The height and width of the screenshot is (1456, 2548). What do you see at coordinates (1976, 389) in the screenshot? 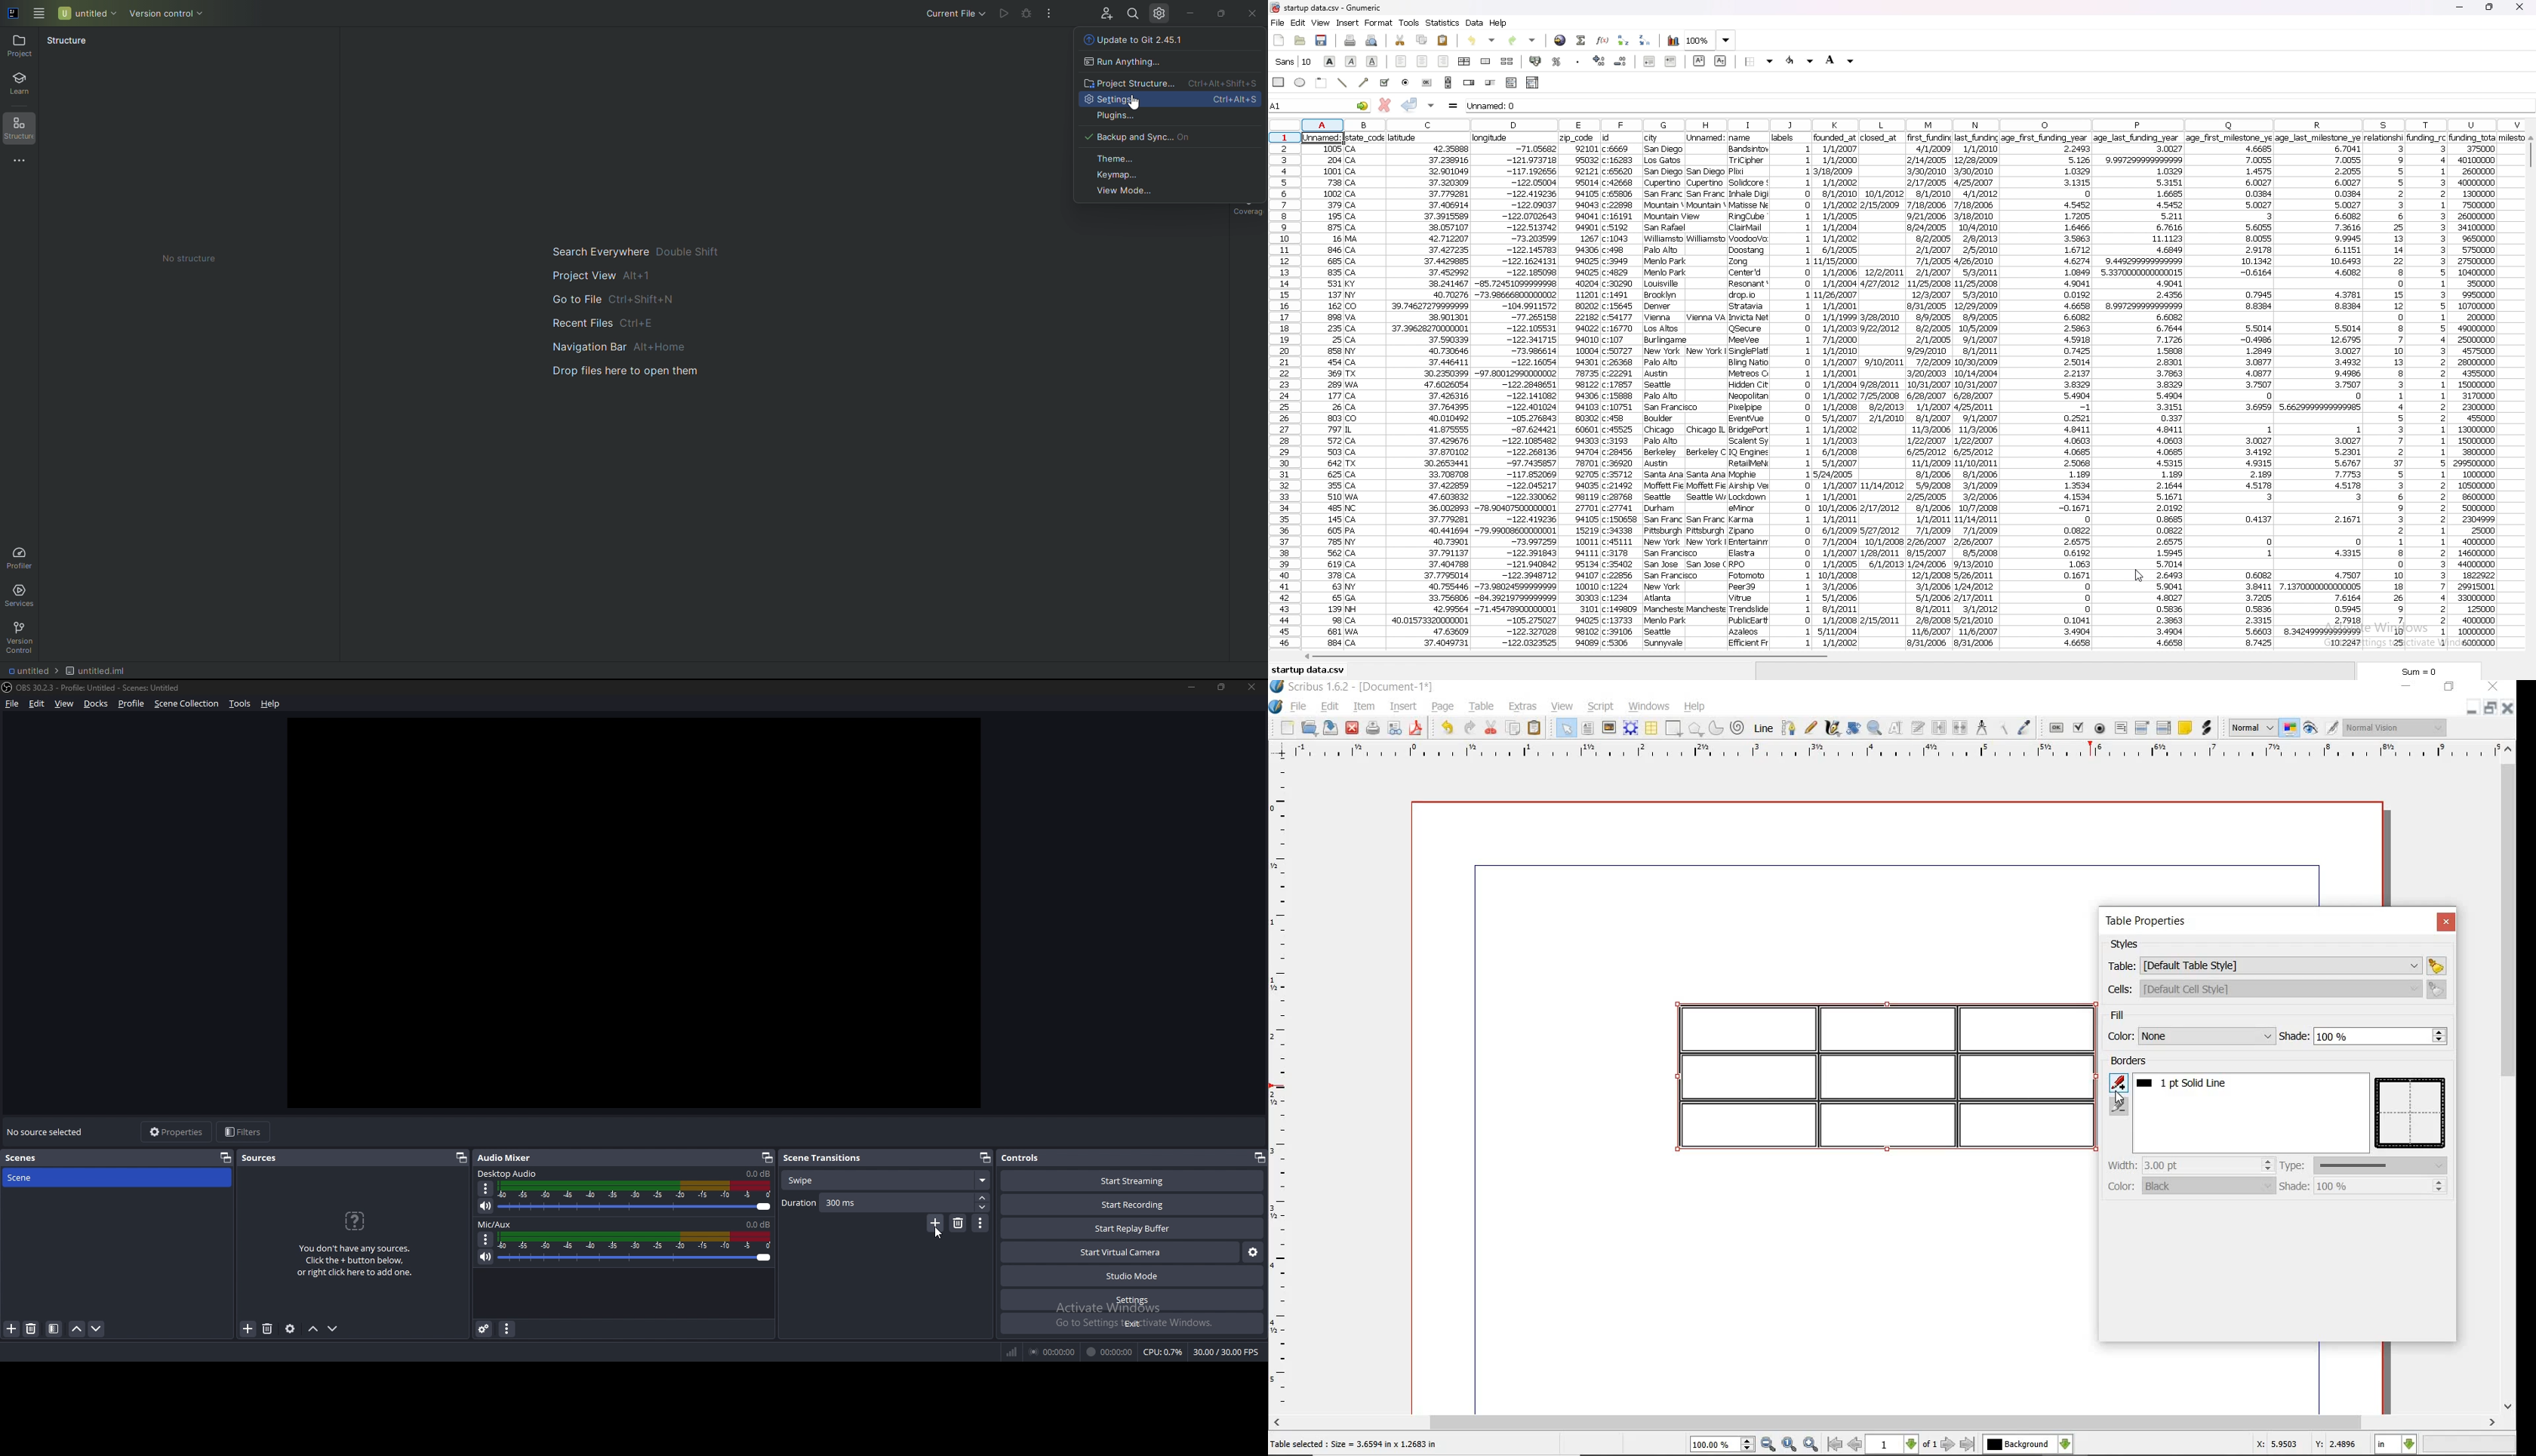
I see `data` at bounding box center [1976, 389].